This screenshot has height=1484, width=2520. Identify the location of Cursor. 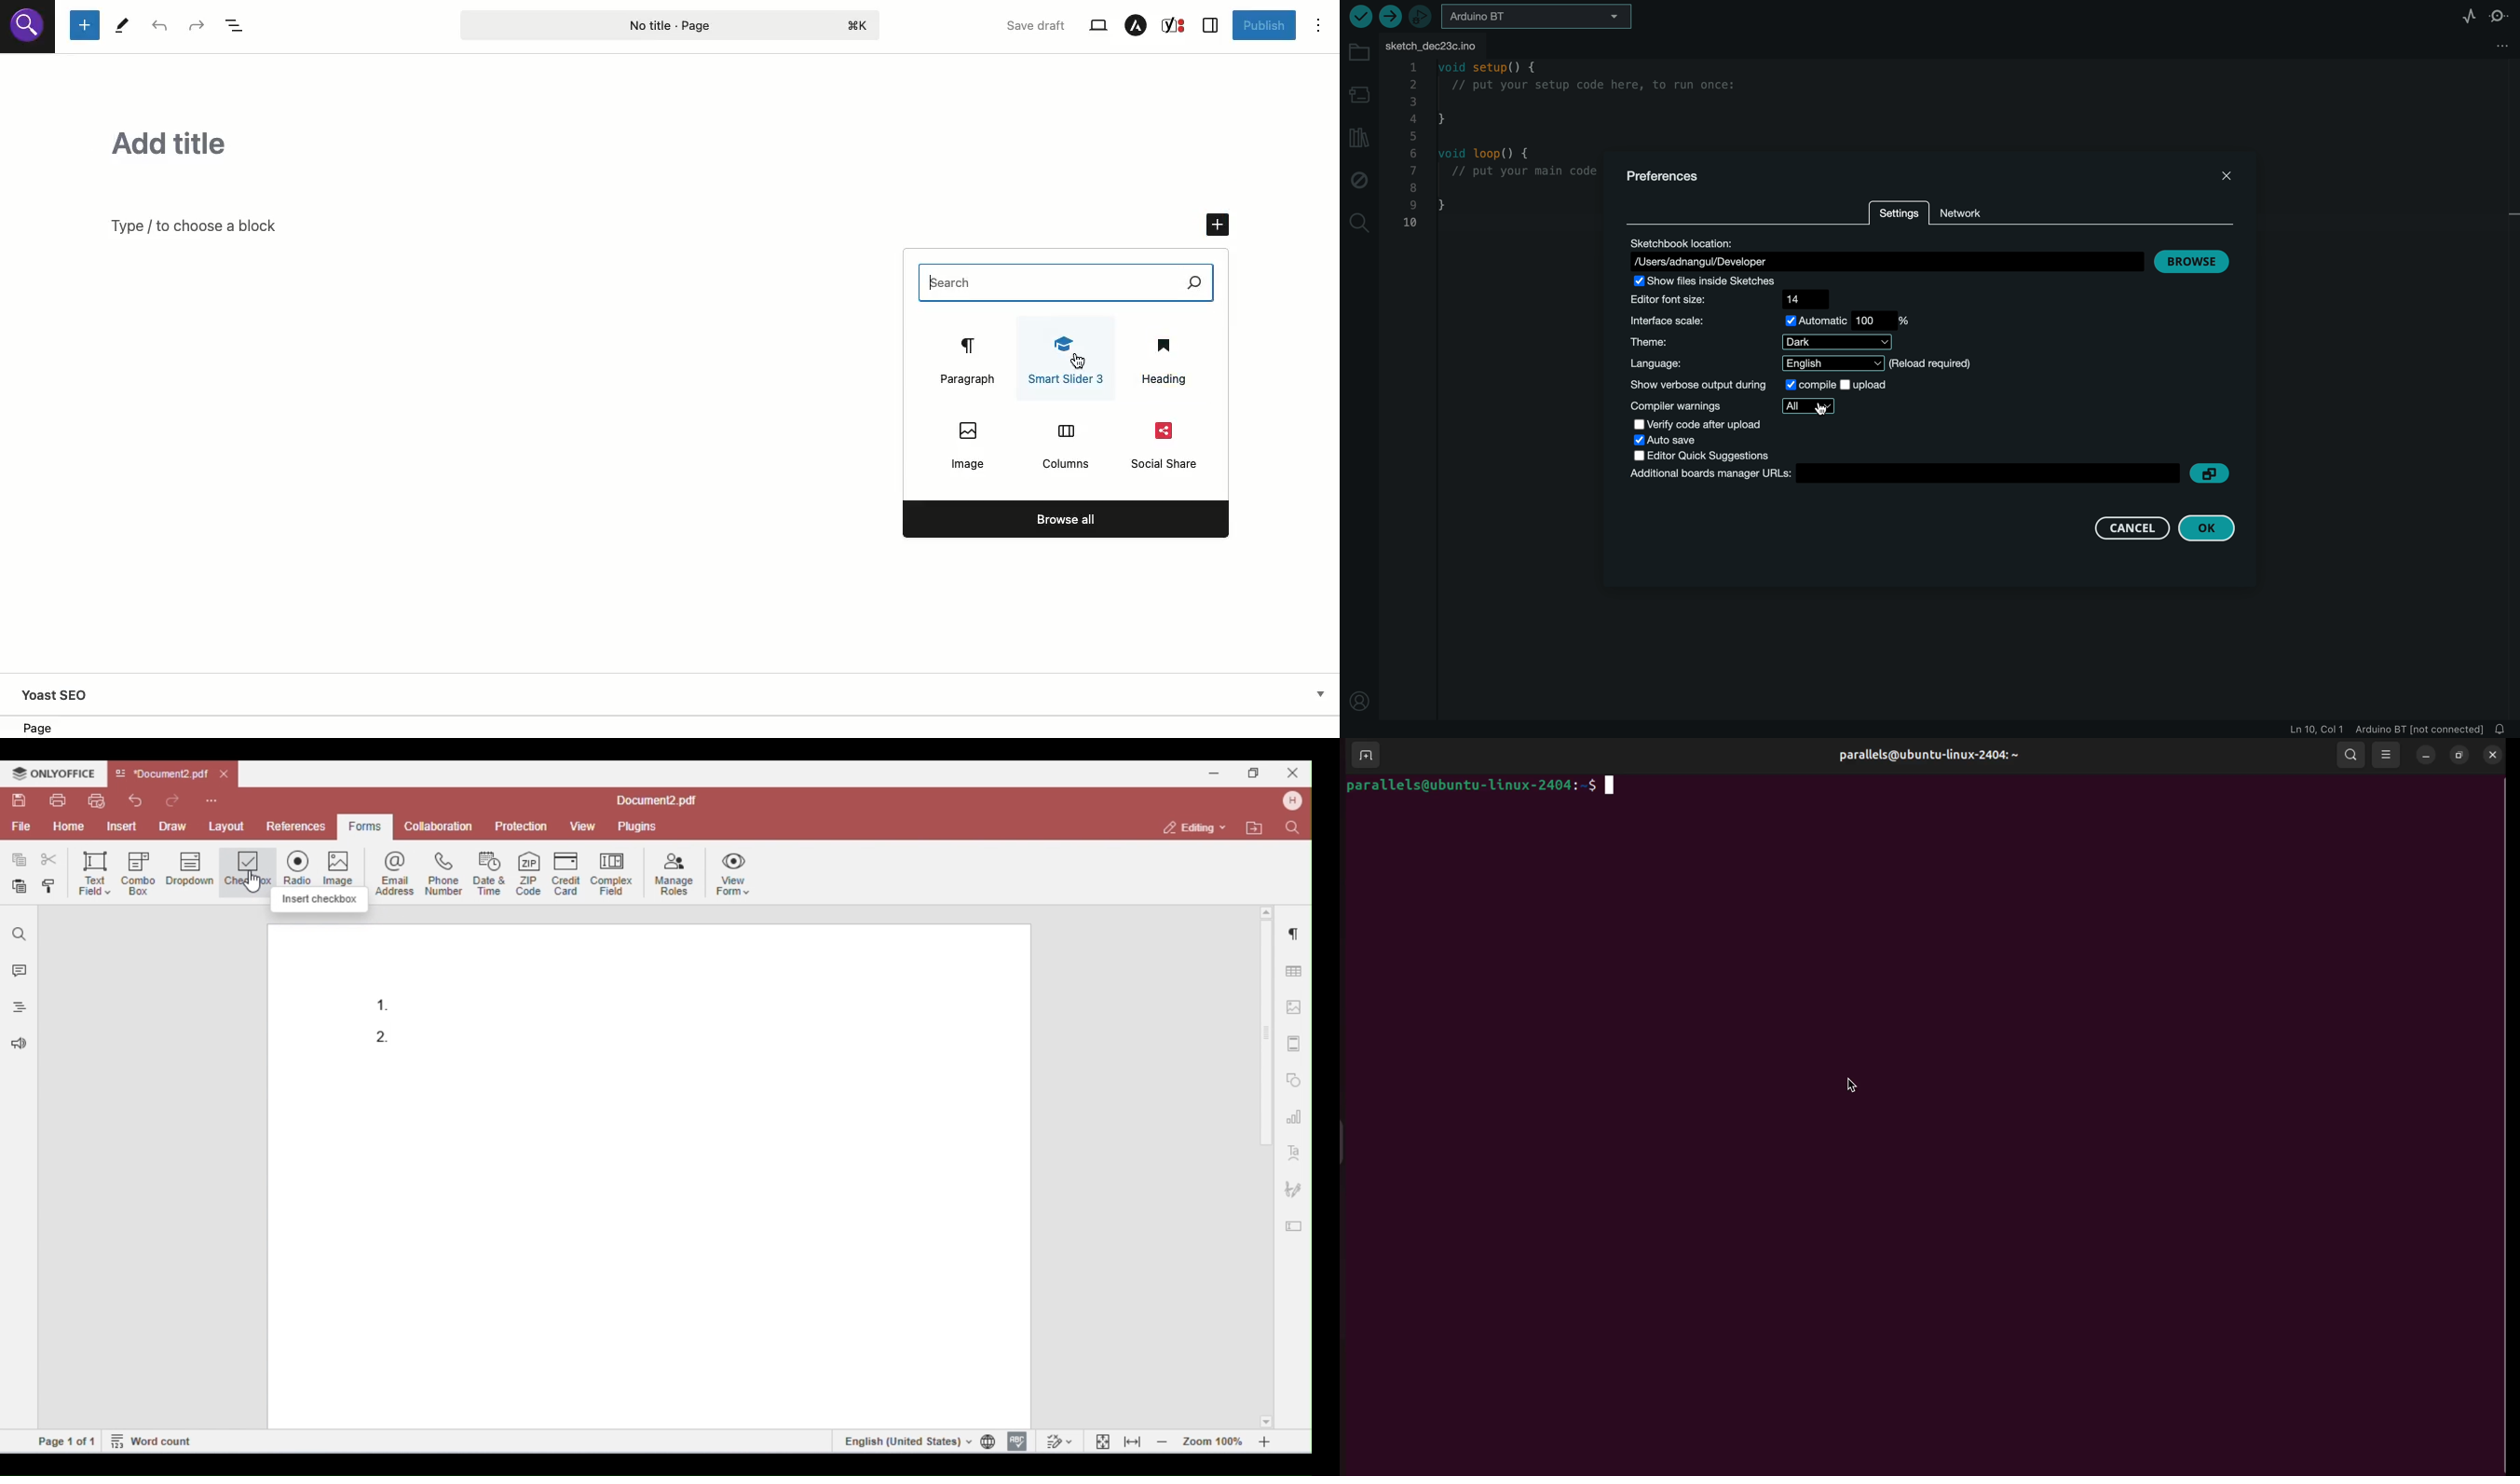
(1080, 361).